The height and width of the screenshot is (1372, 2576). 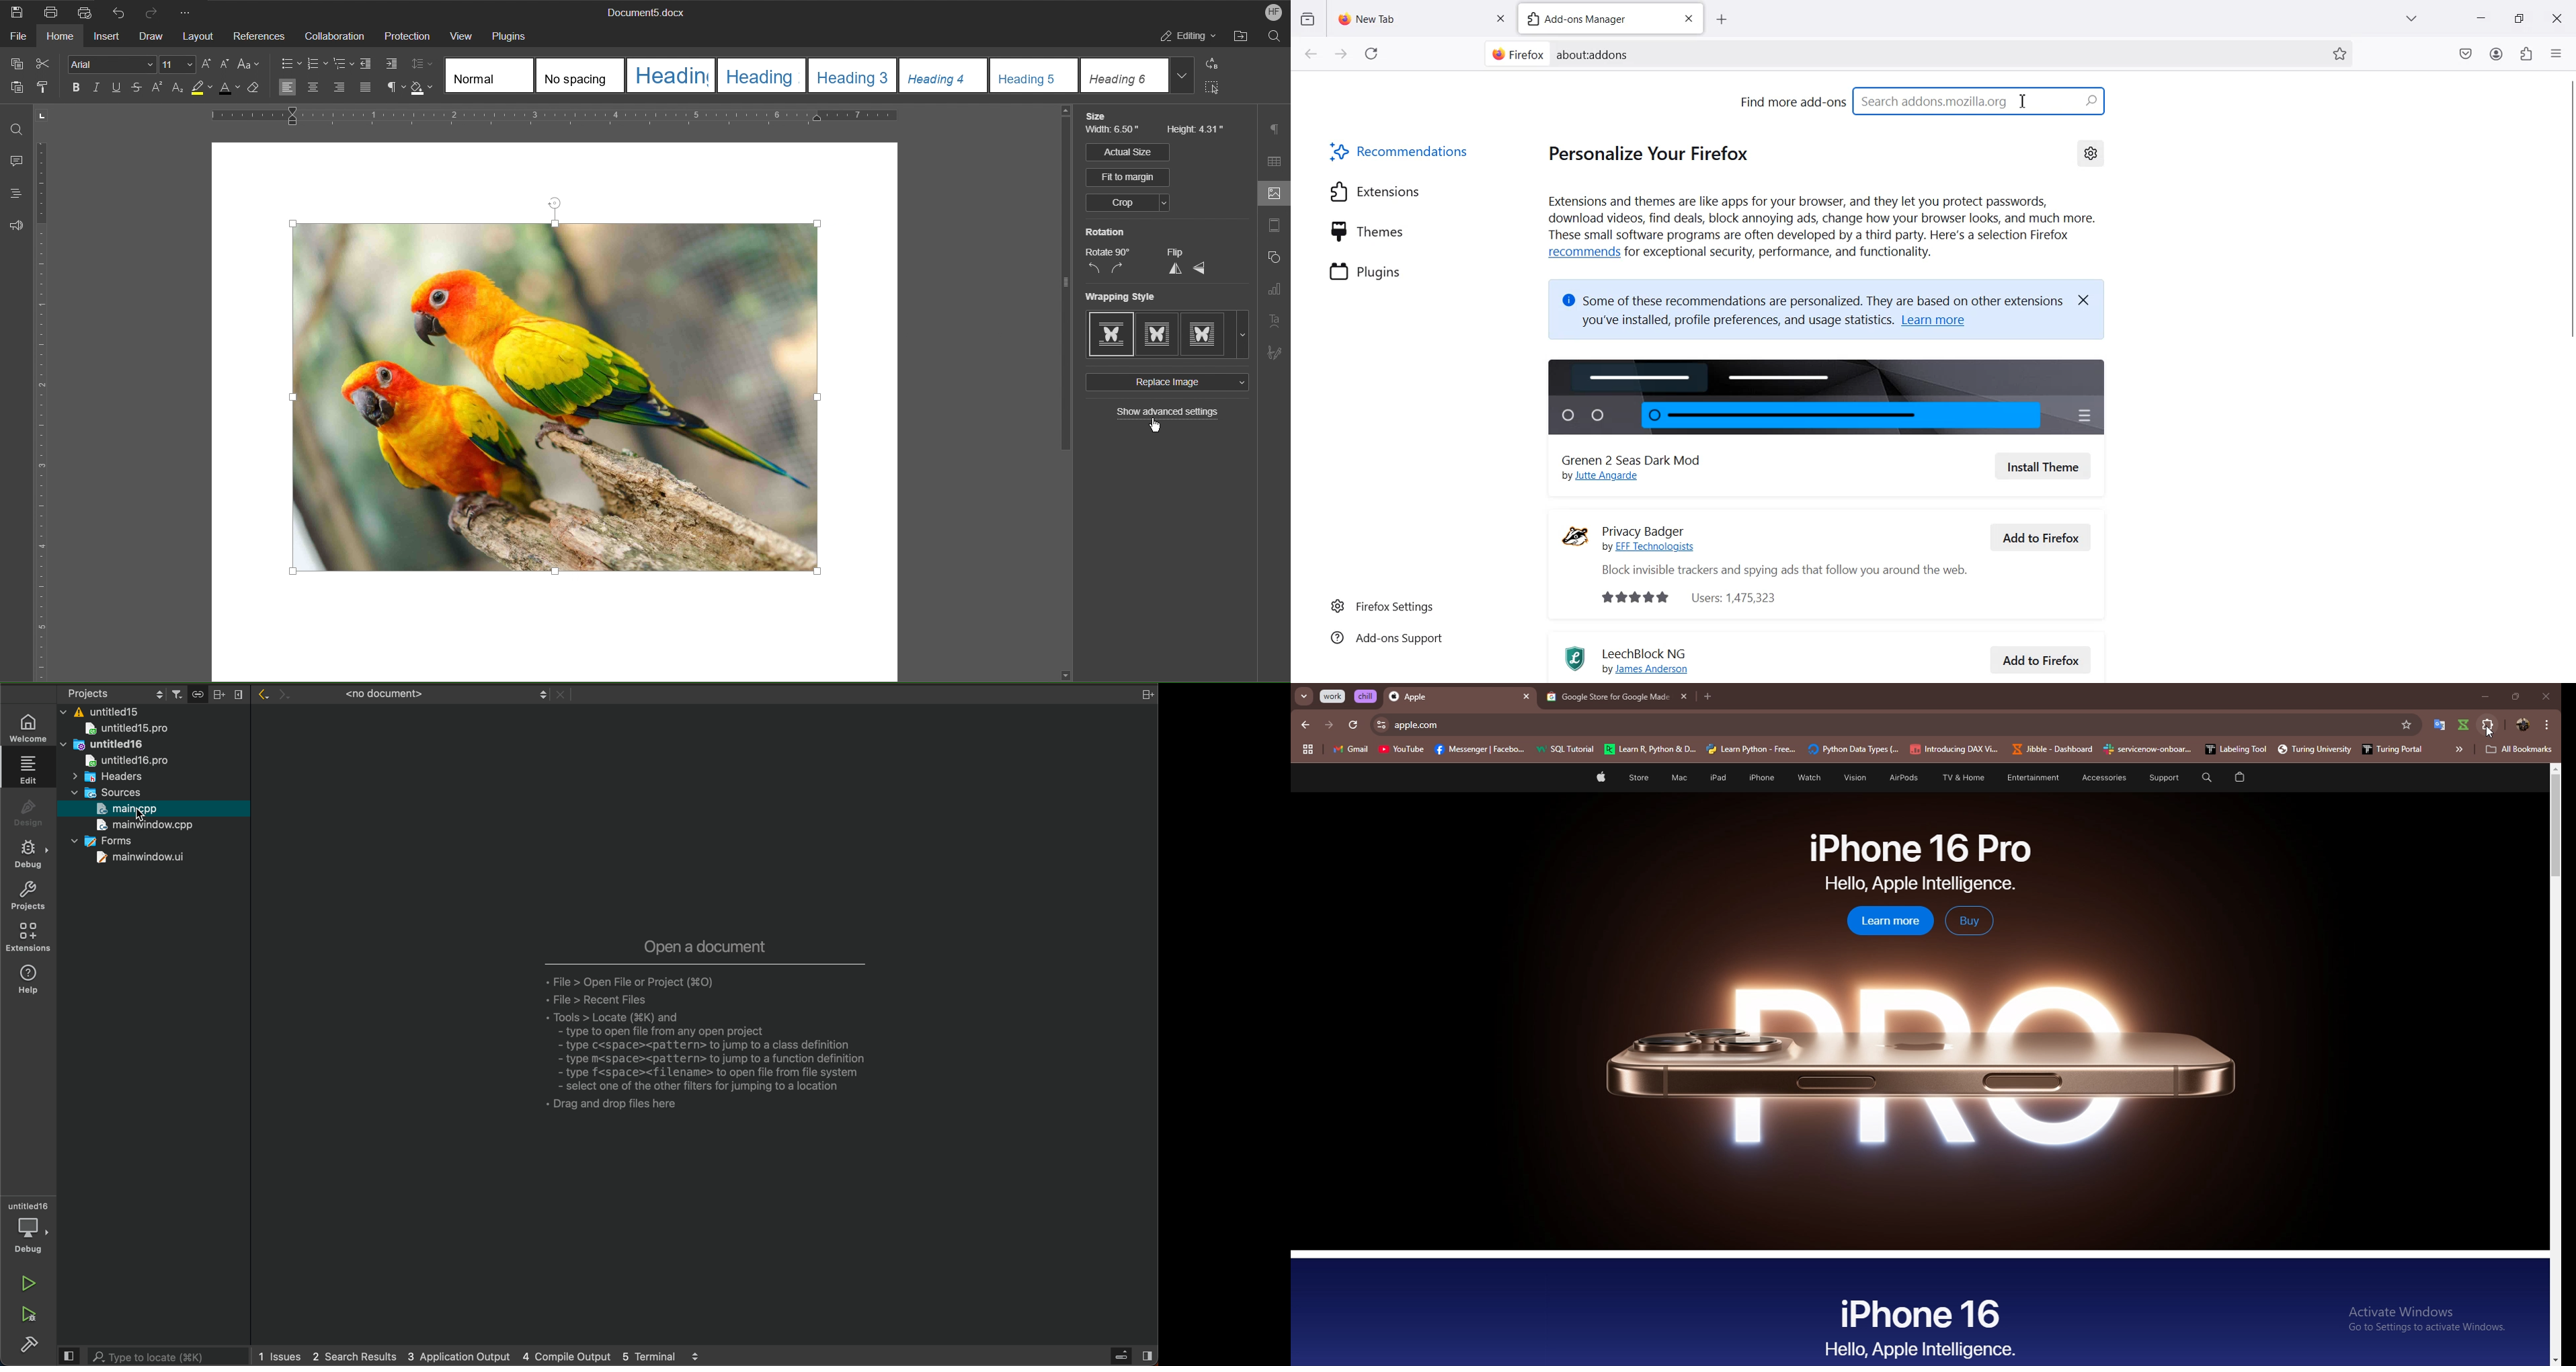 I want to click on gmail, so click(x=1350, y=751).